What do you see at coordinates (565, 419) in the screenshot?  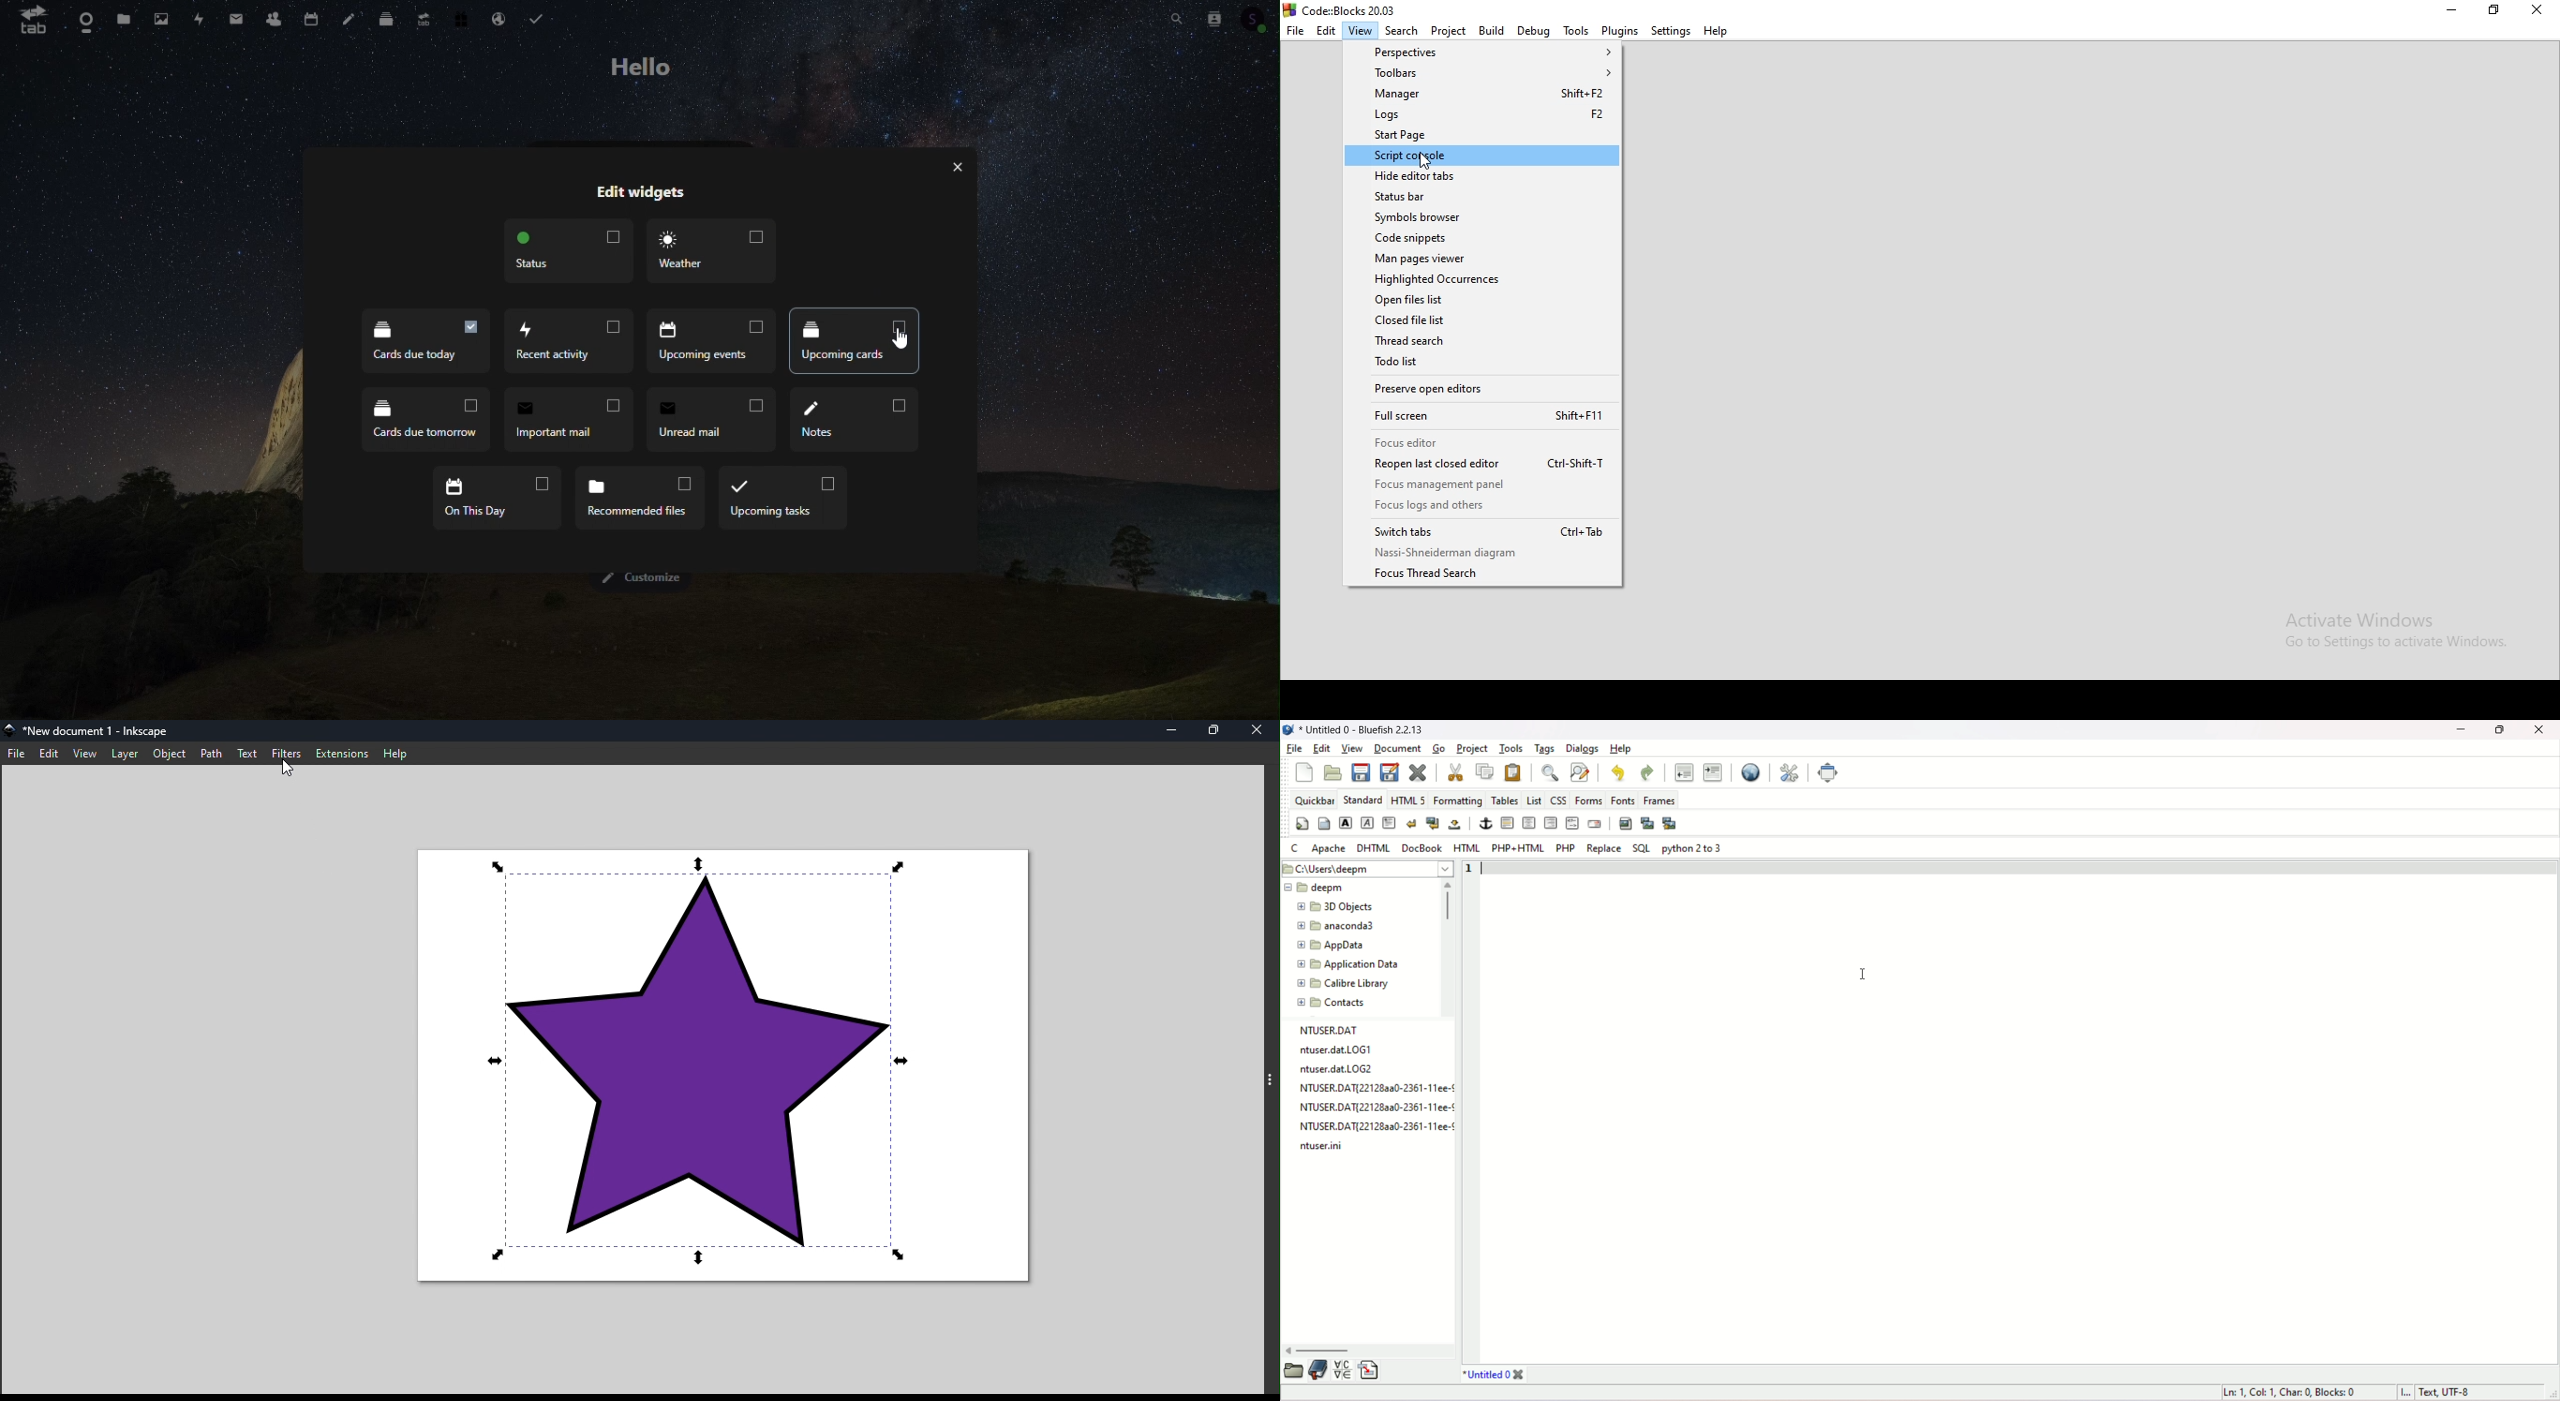 I see `Important mail` at bounding box center [565, 419].